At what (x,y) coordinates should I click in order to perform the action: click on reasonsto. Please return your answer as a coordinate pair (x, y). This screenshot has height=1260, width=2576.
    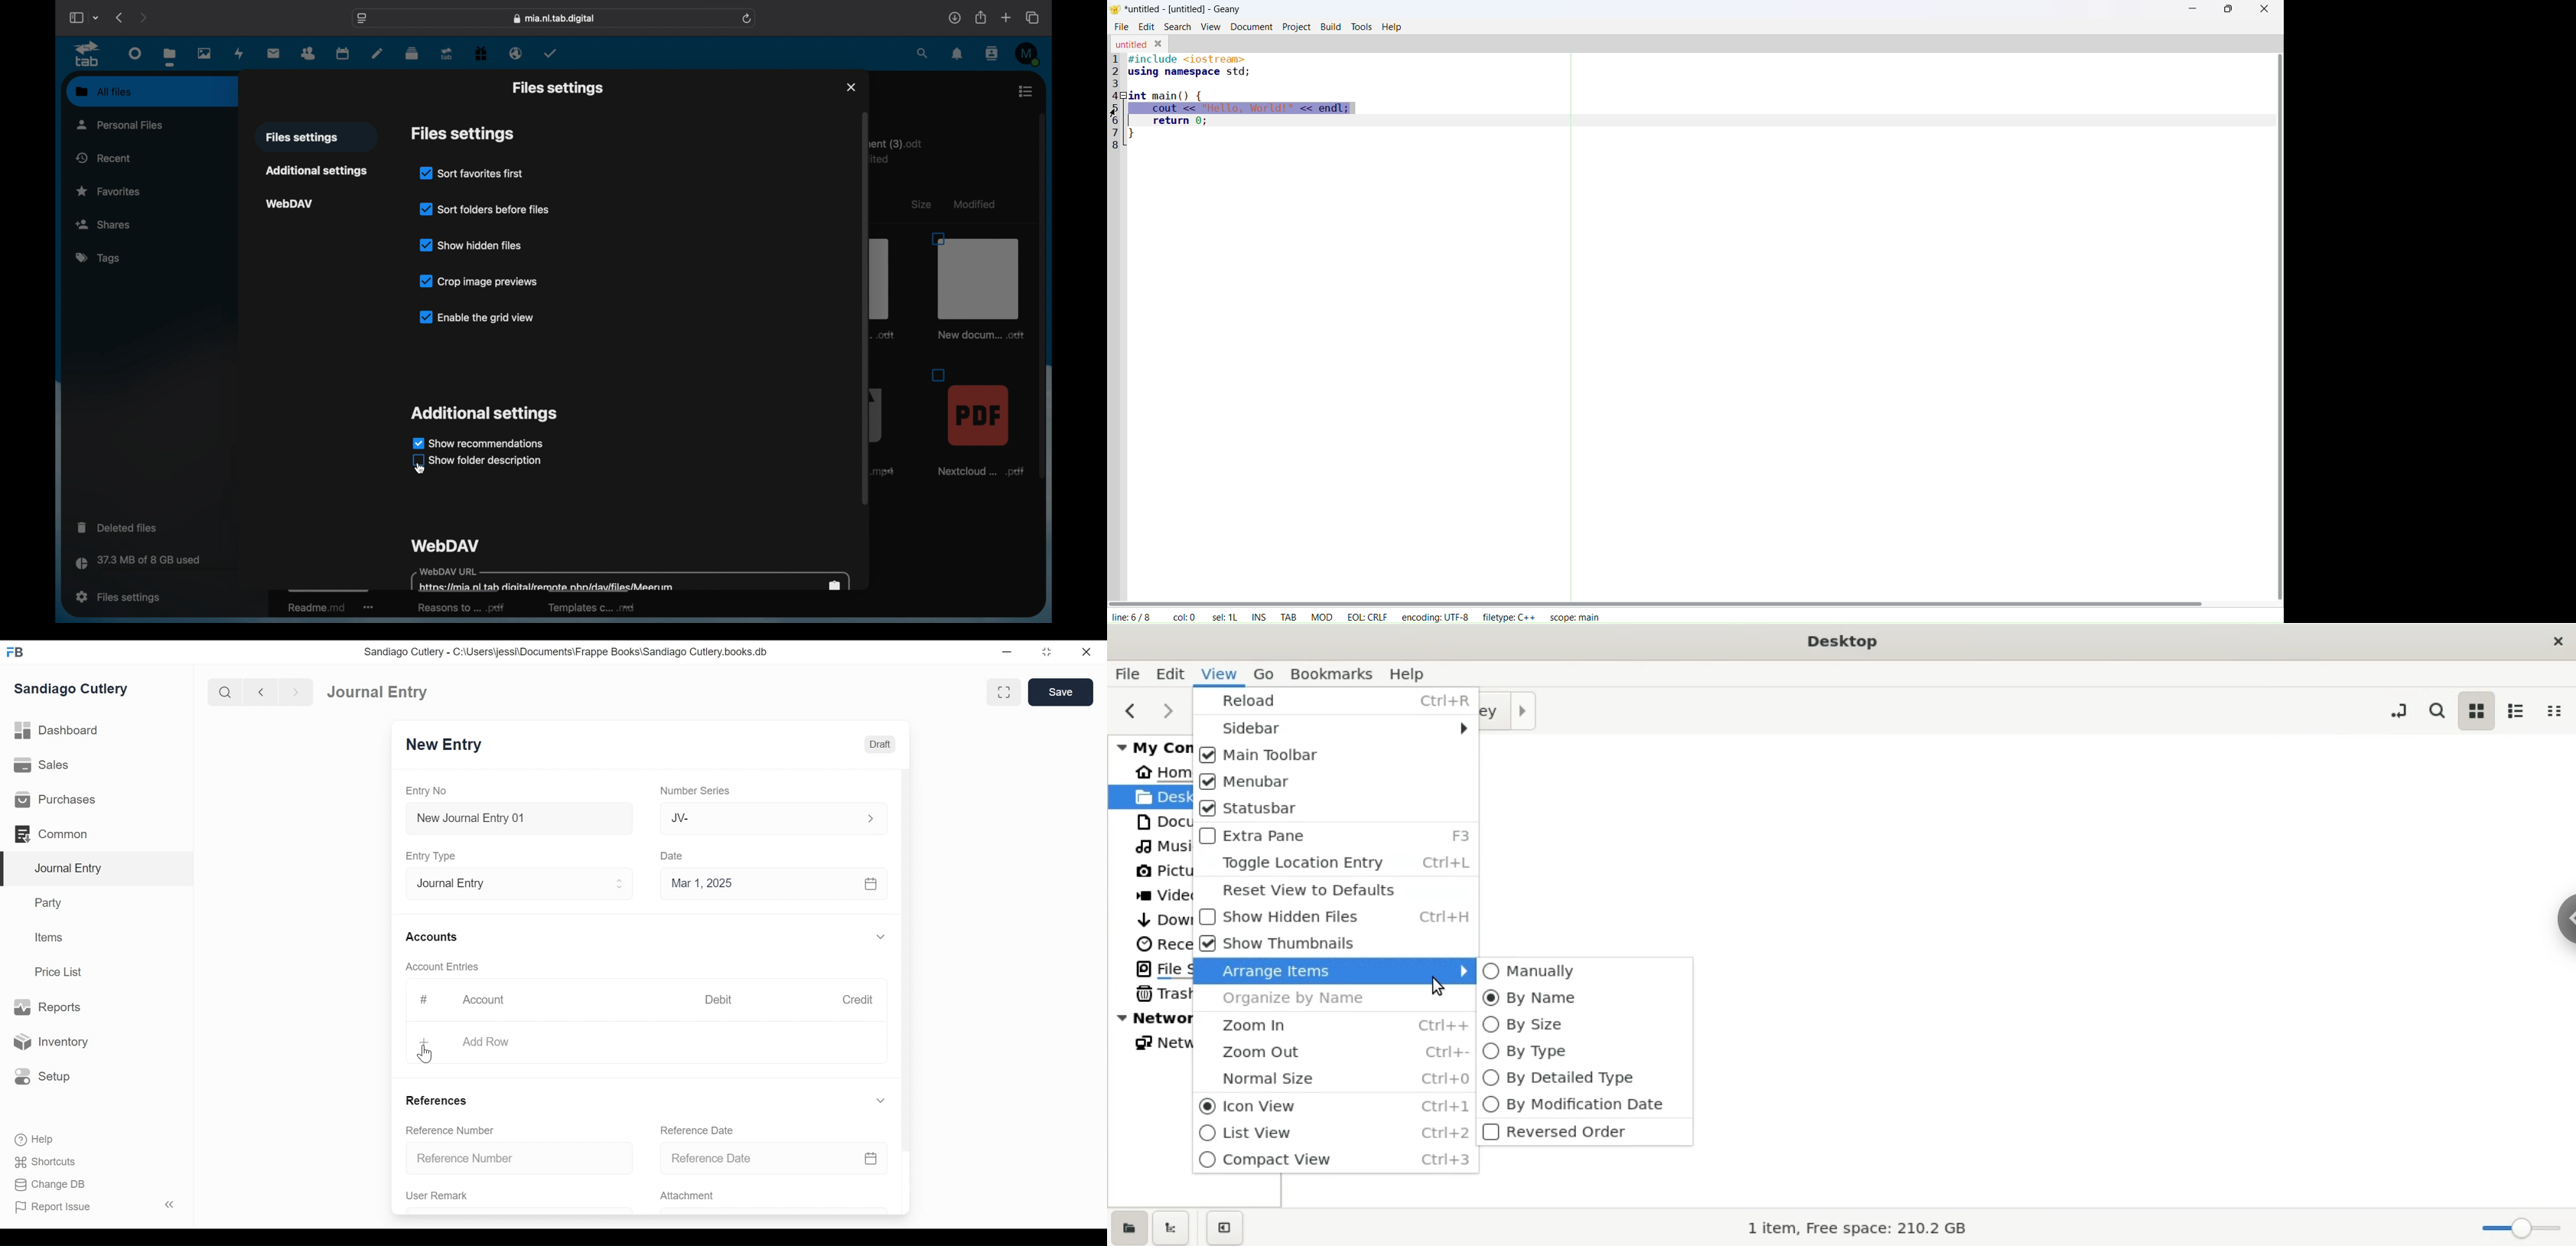
    Looking at the image, I should click on (461, 608).